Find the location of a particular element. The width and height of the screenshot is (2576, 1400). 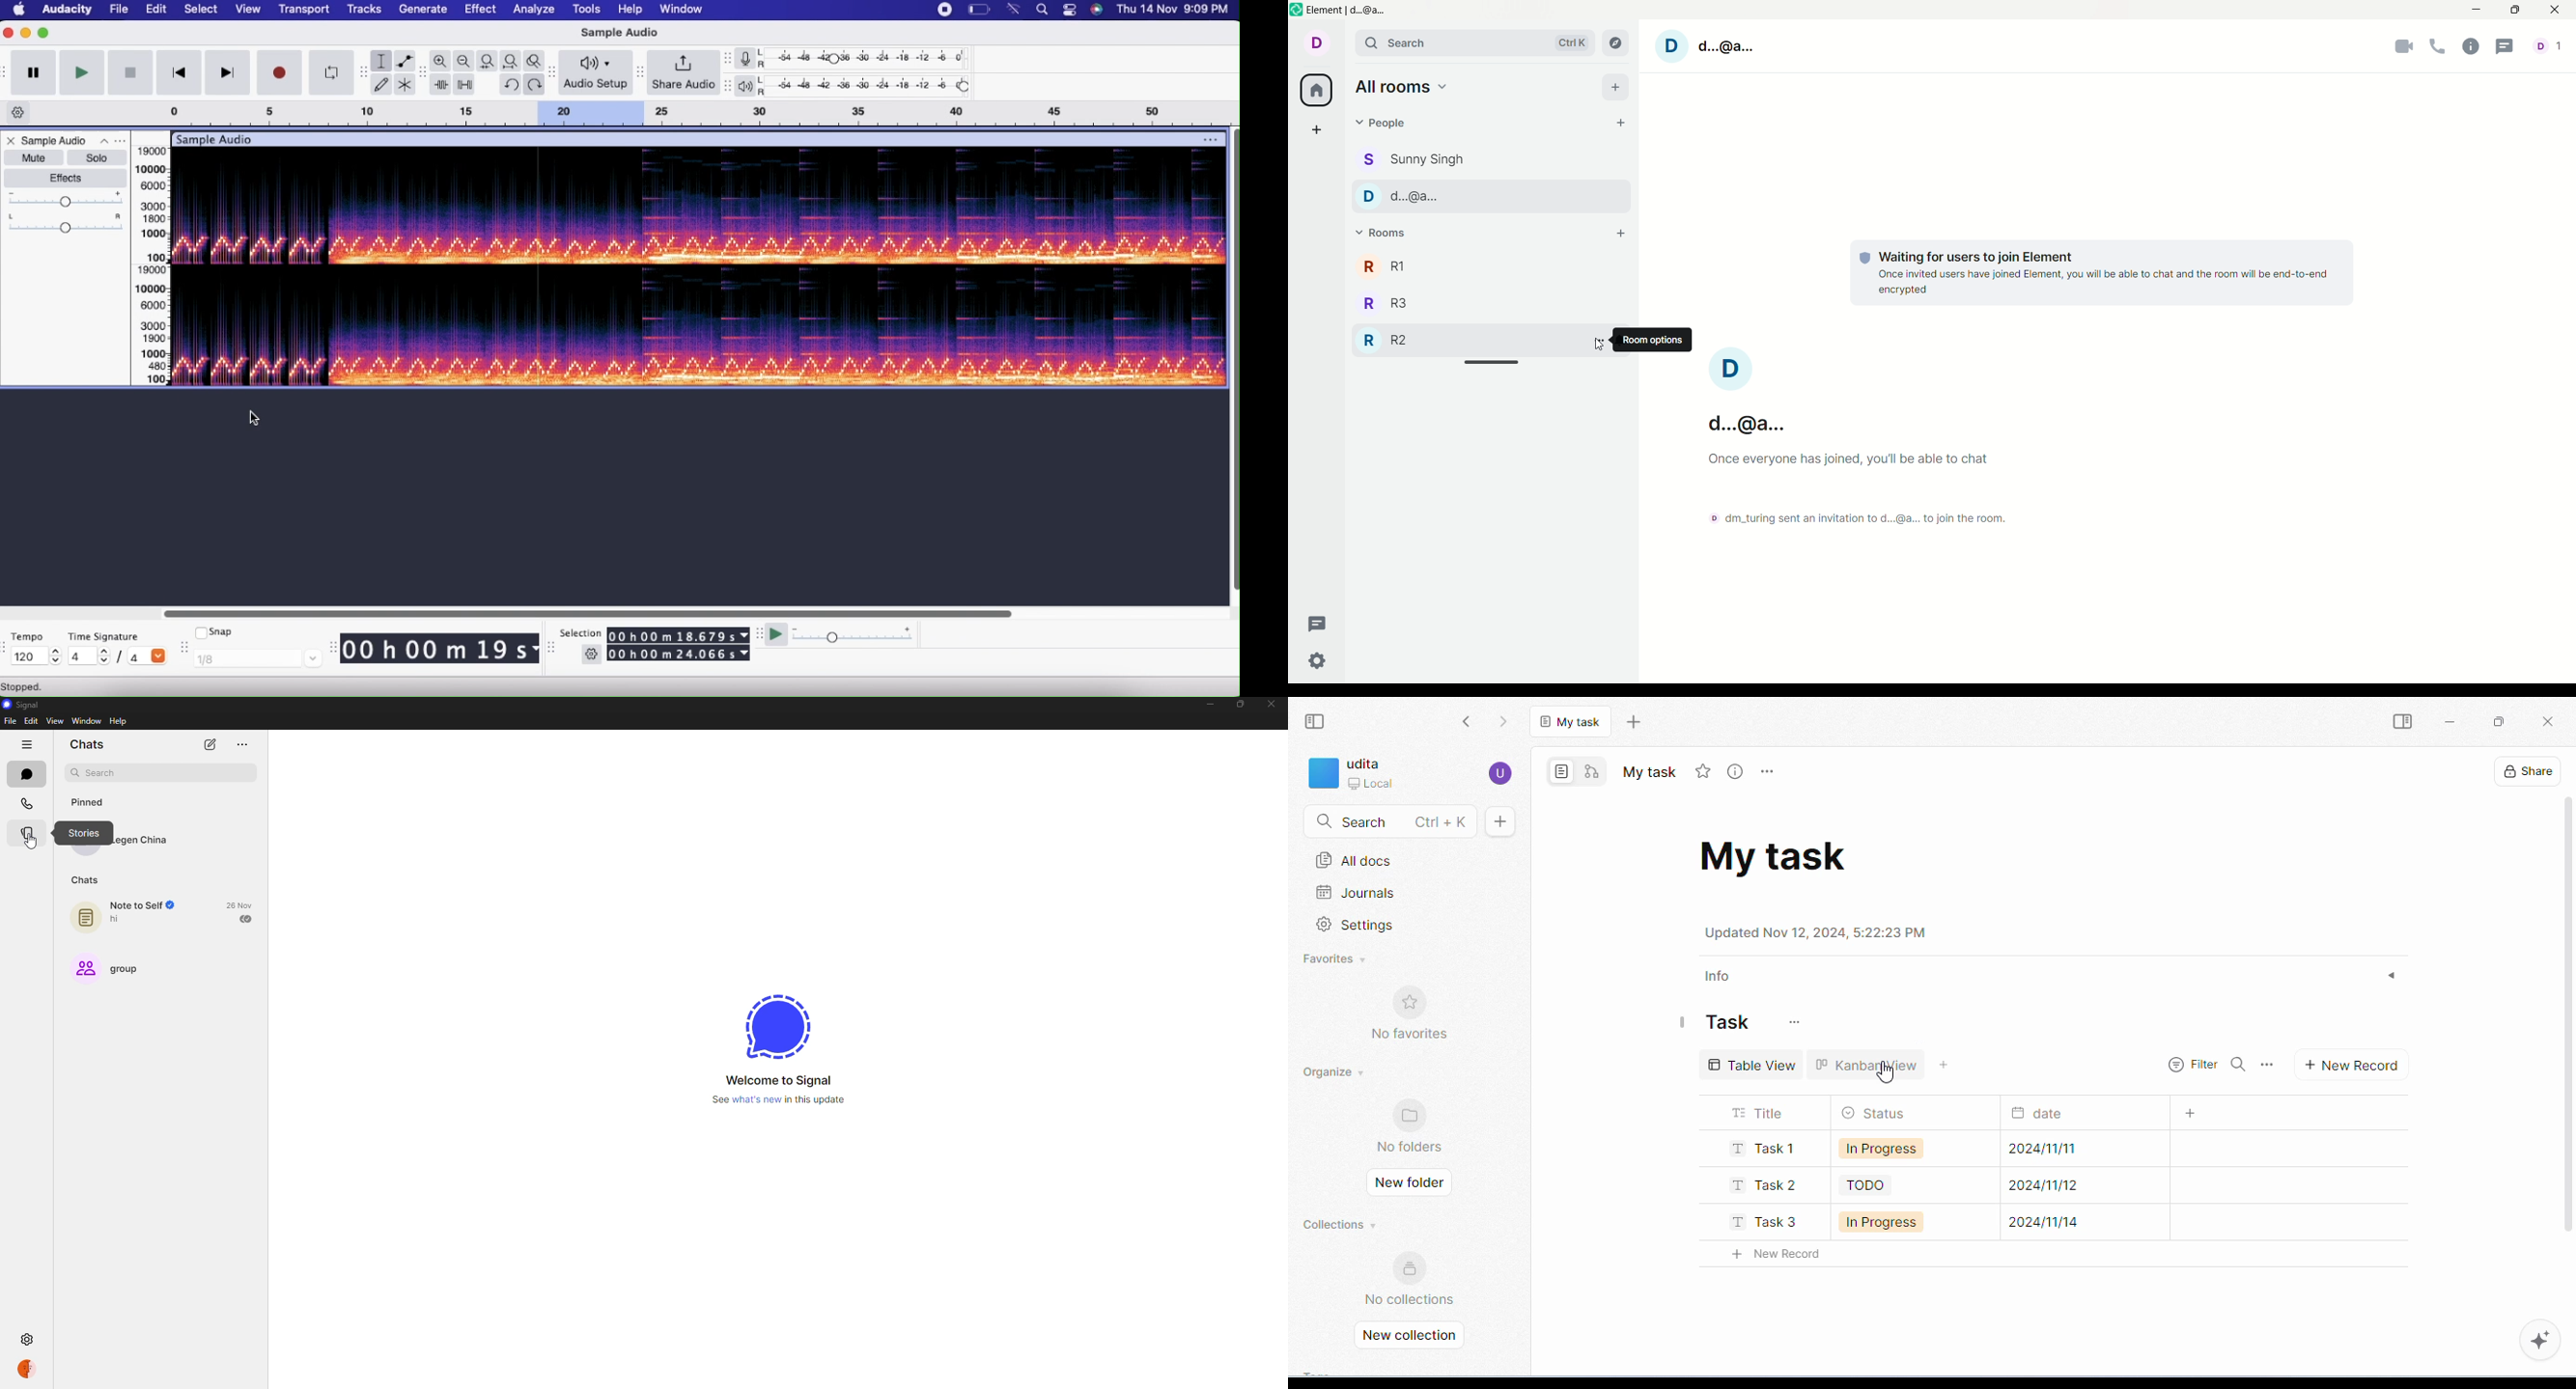

Draw tool is located at coordinates (381, 85).